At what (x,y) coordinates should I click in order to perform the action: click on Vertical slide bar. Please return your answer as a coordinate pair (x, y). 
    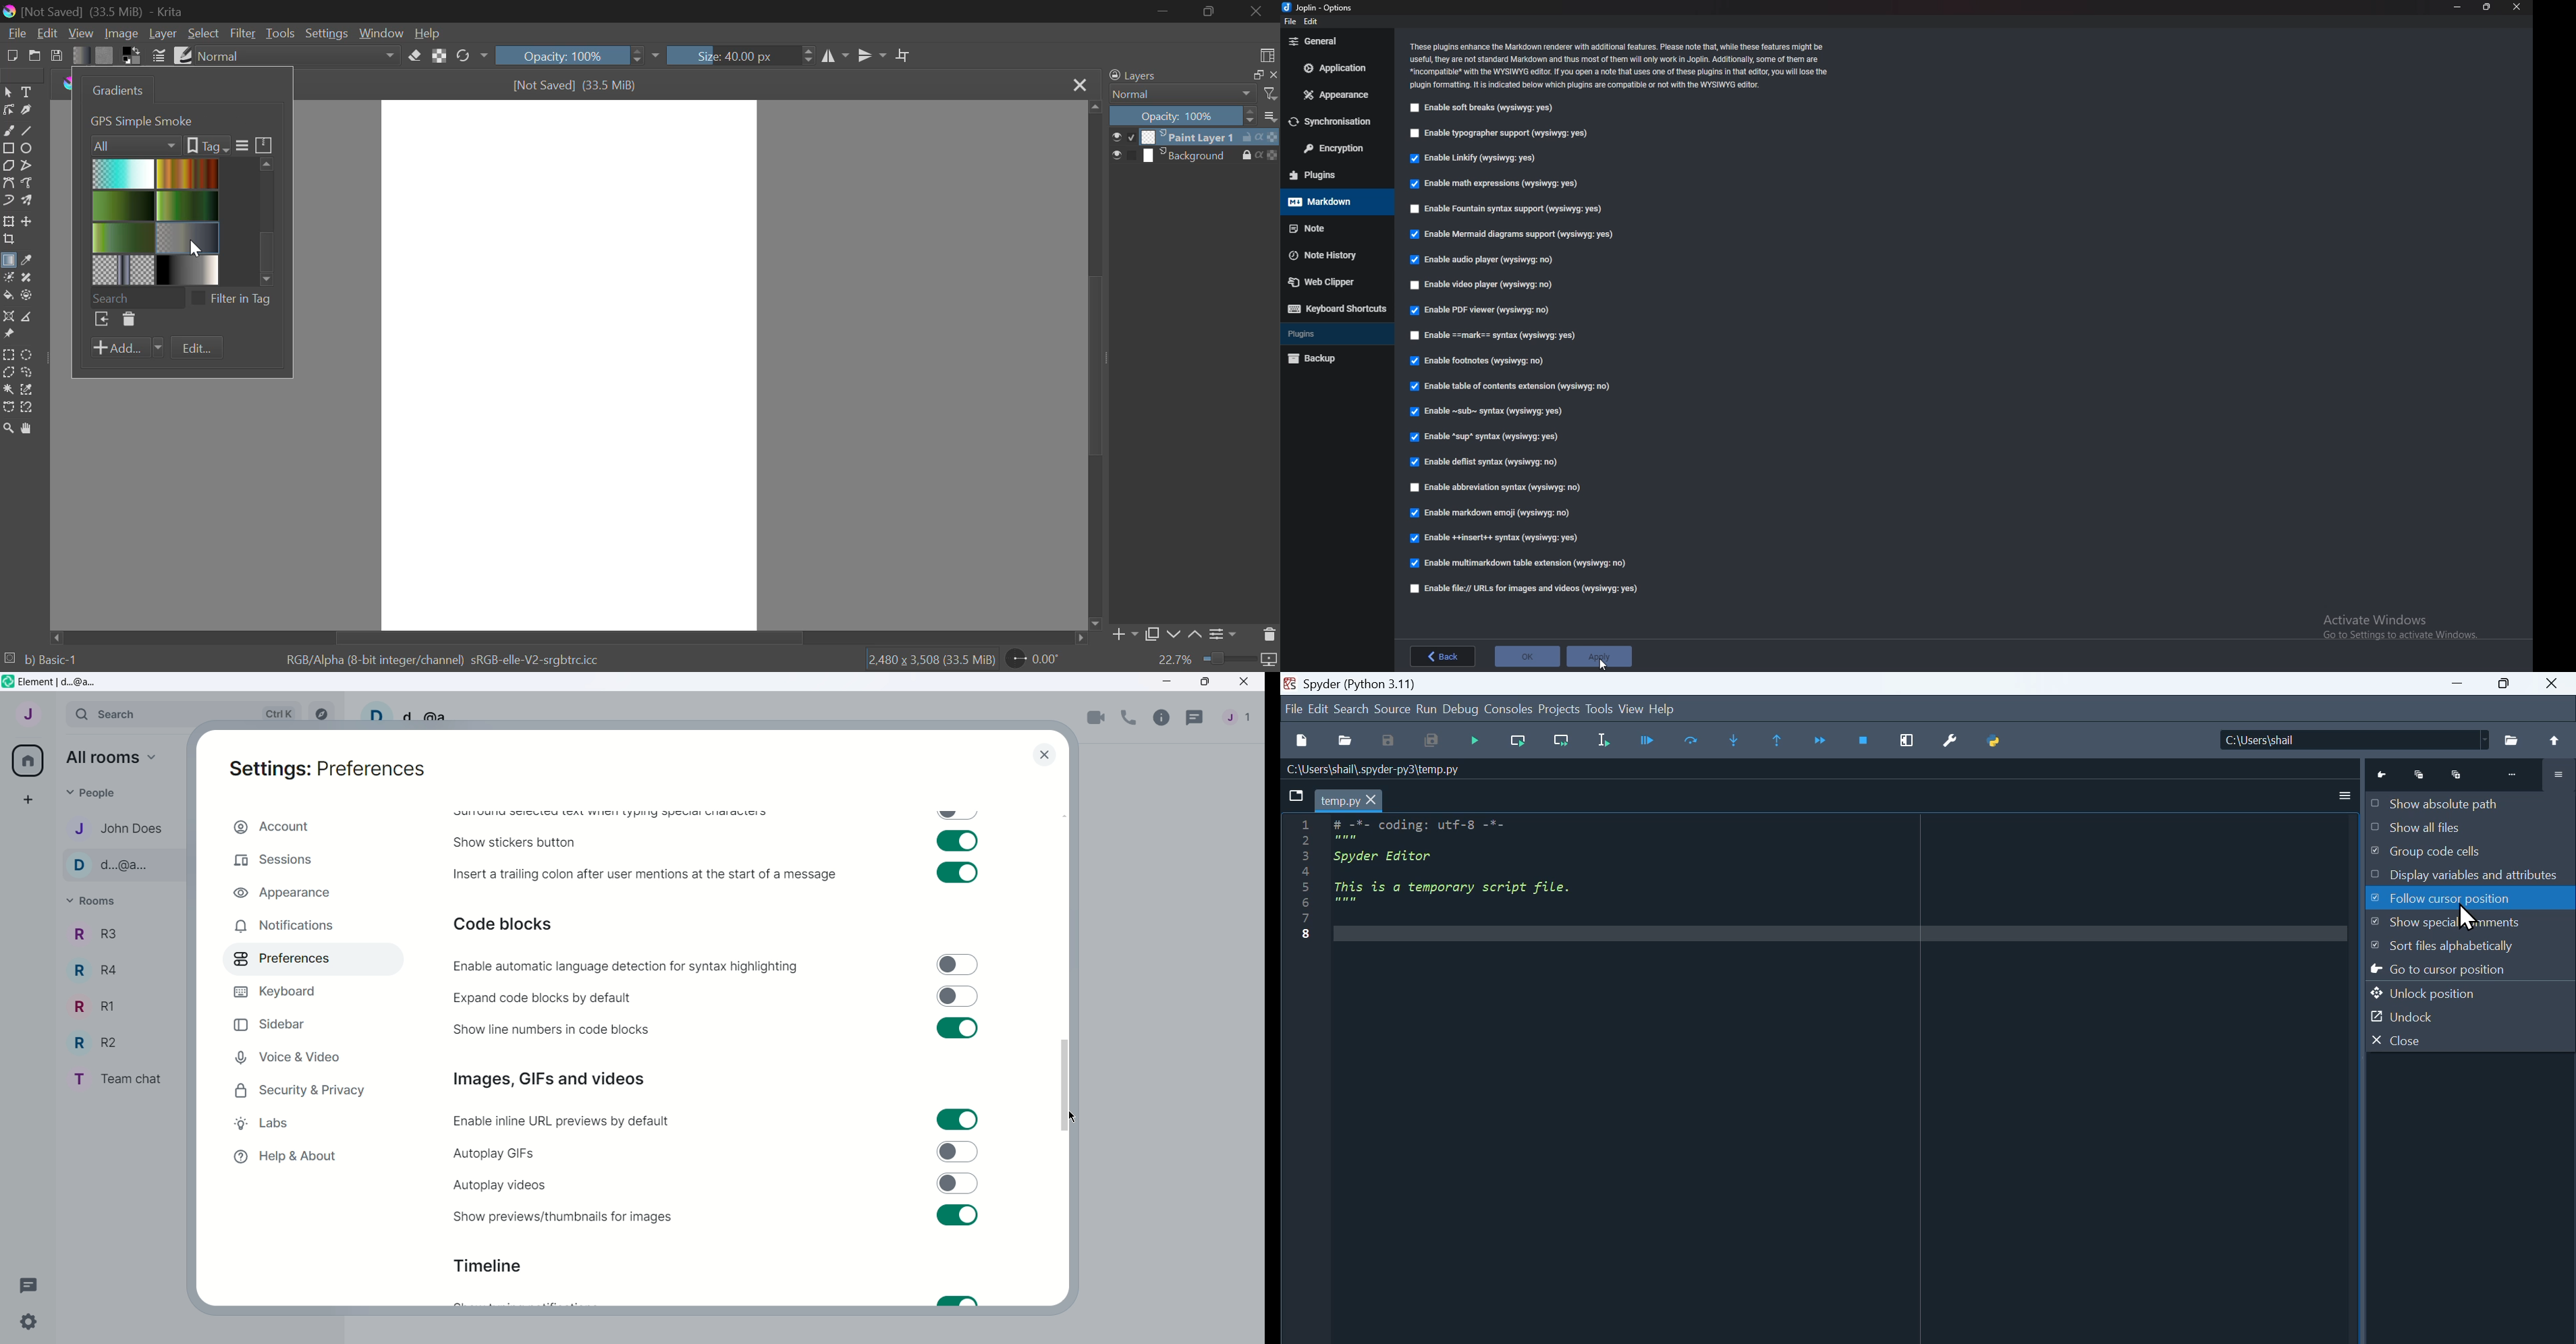
    Looking at the image, I should click on (1065, 1085).